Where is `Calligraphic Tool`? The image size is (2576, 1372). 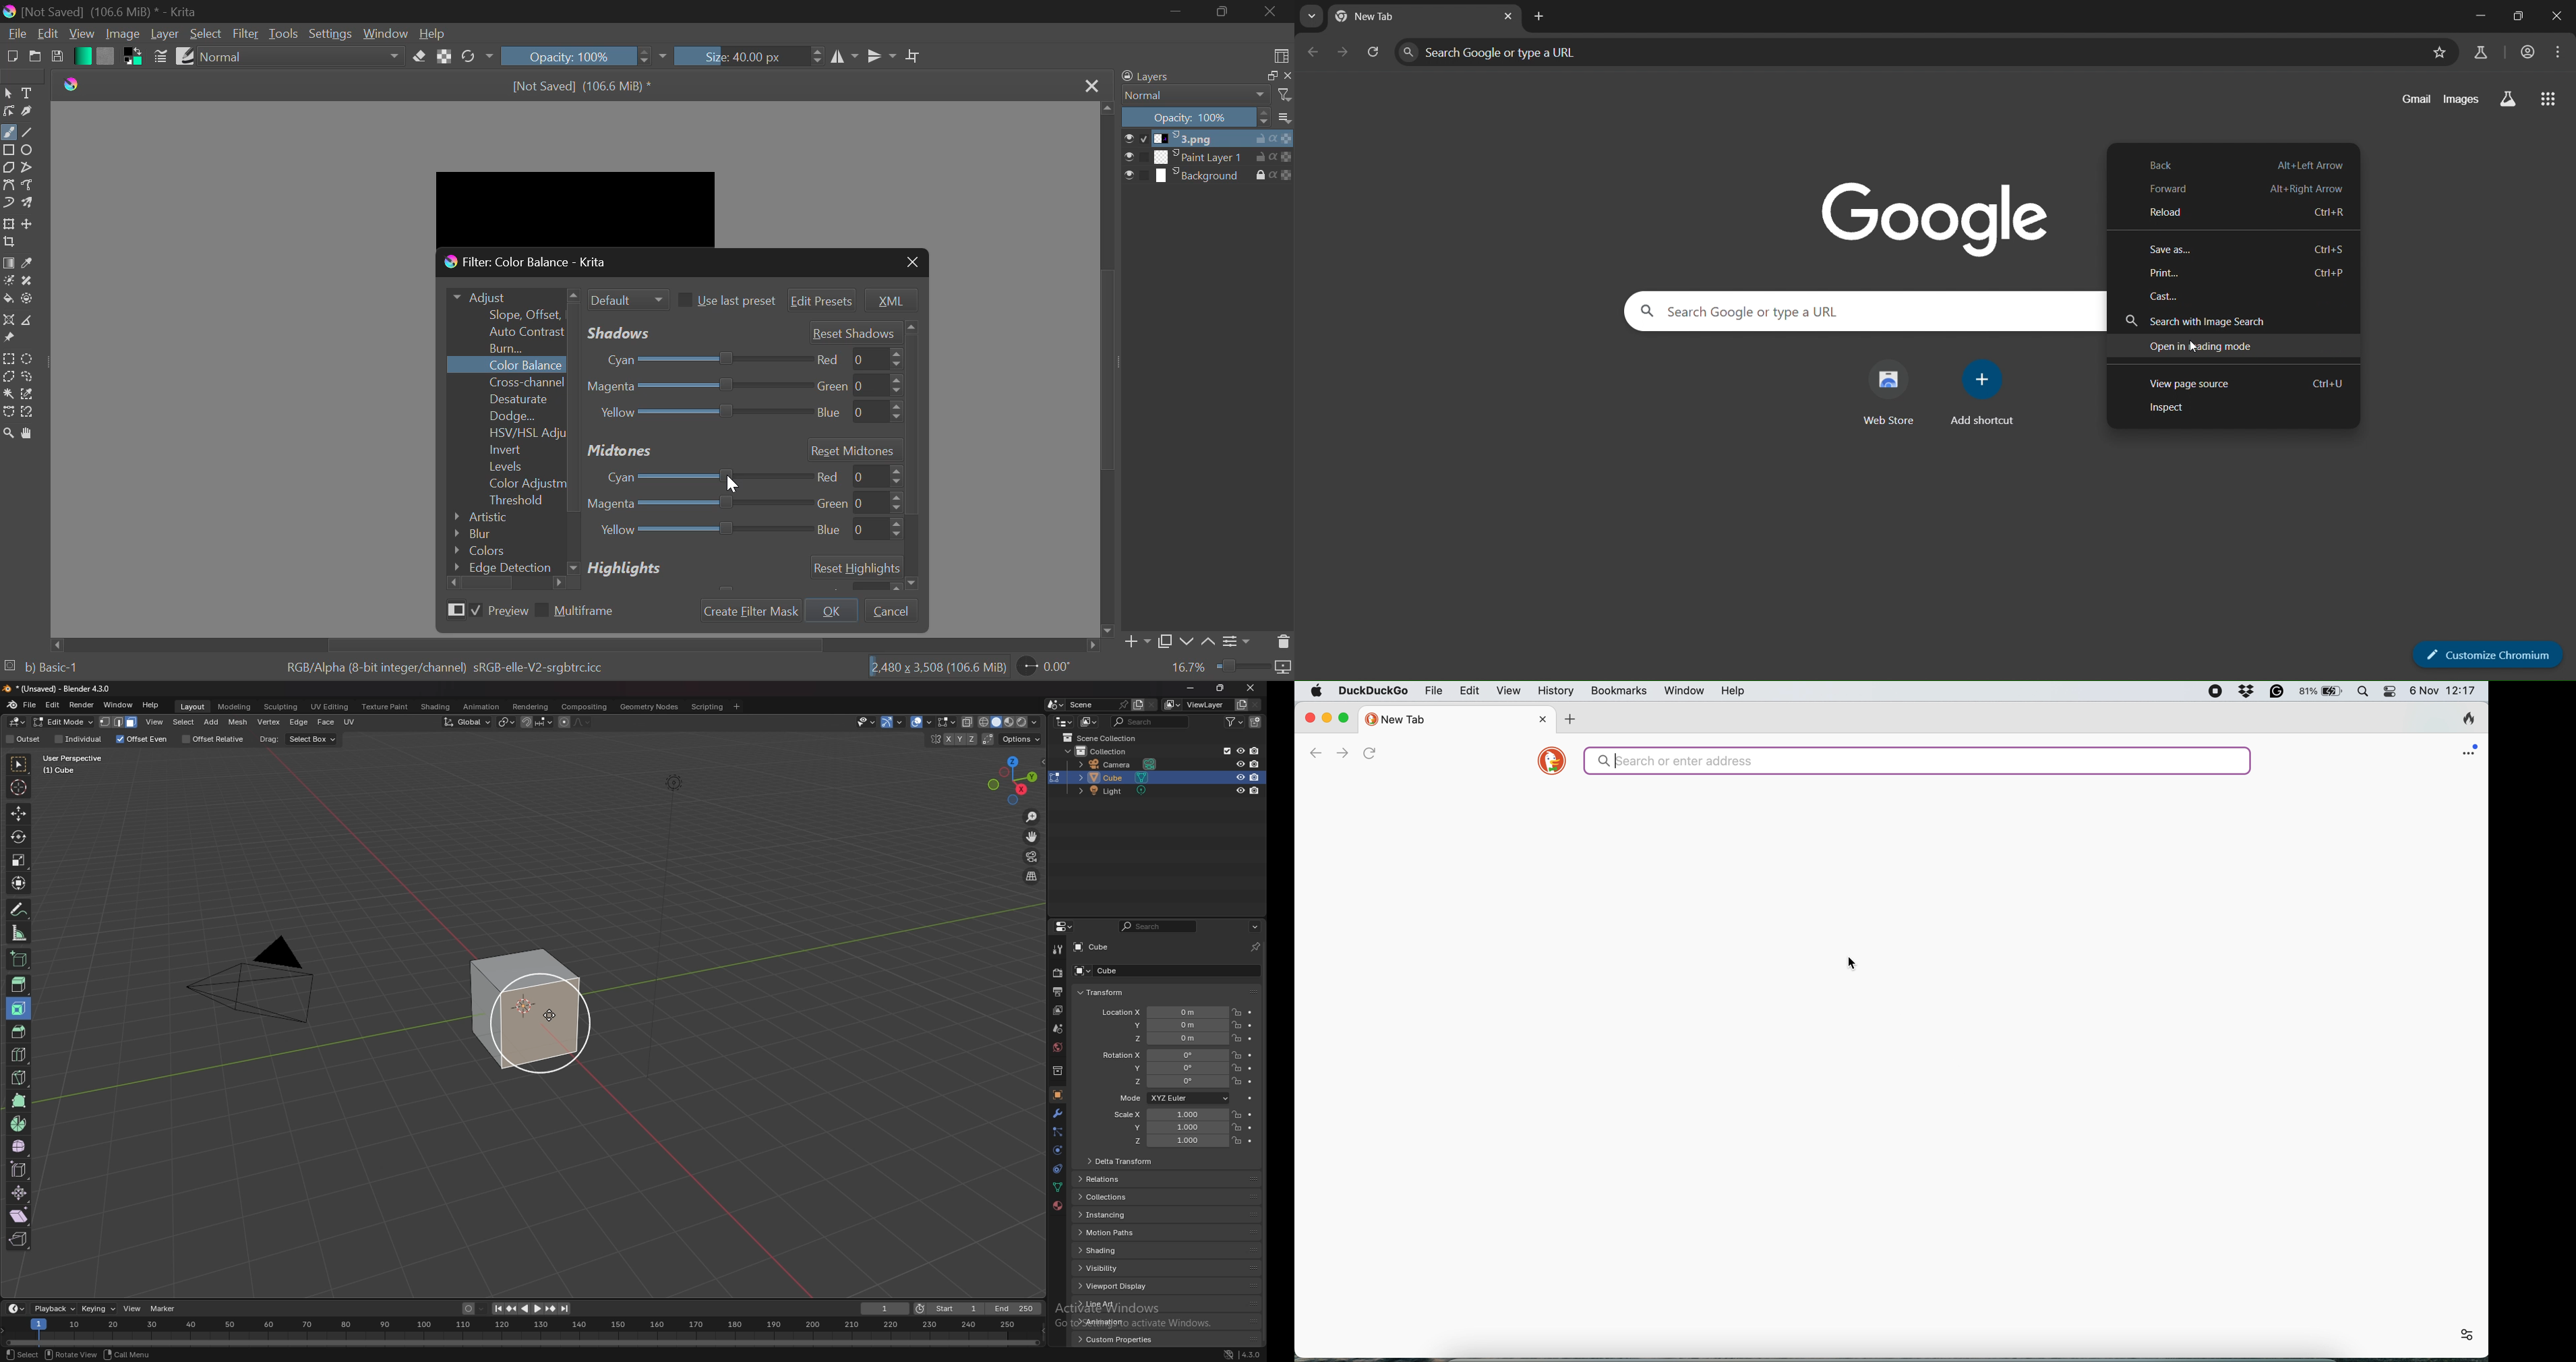 Calligraphic Tool is located at coordinates (28, 113).